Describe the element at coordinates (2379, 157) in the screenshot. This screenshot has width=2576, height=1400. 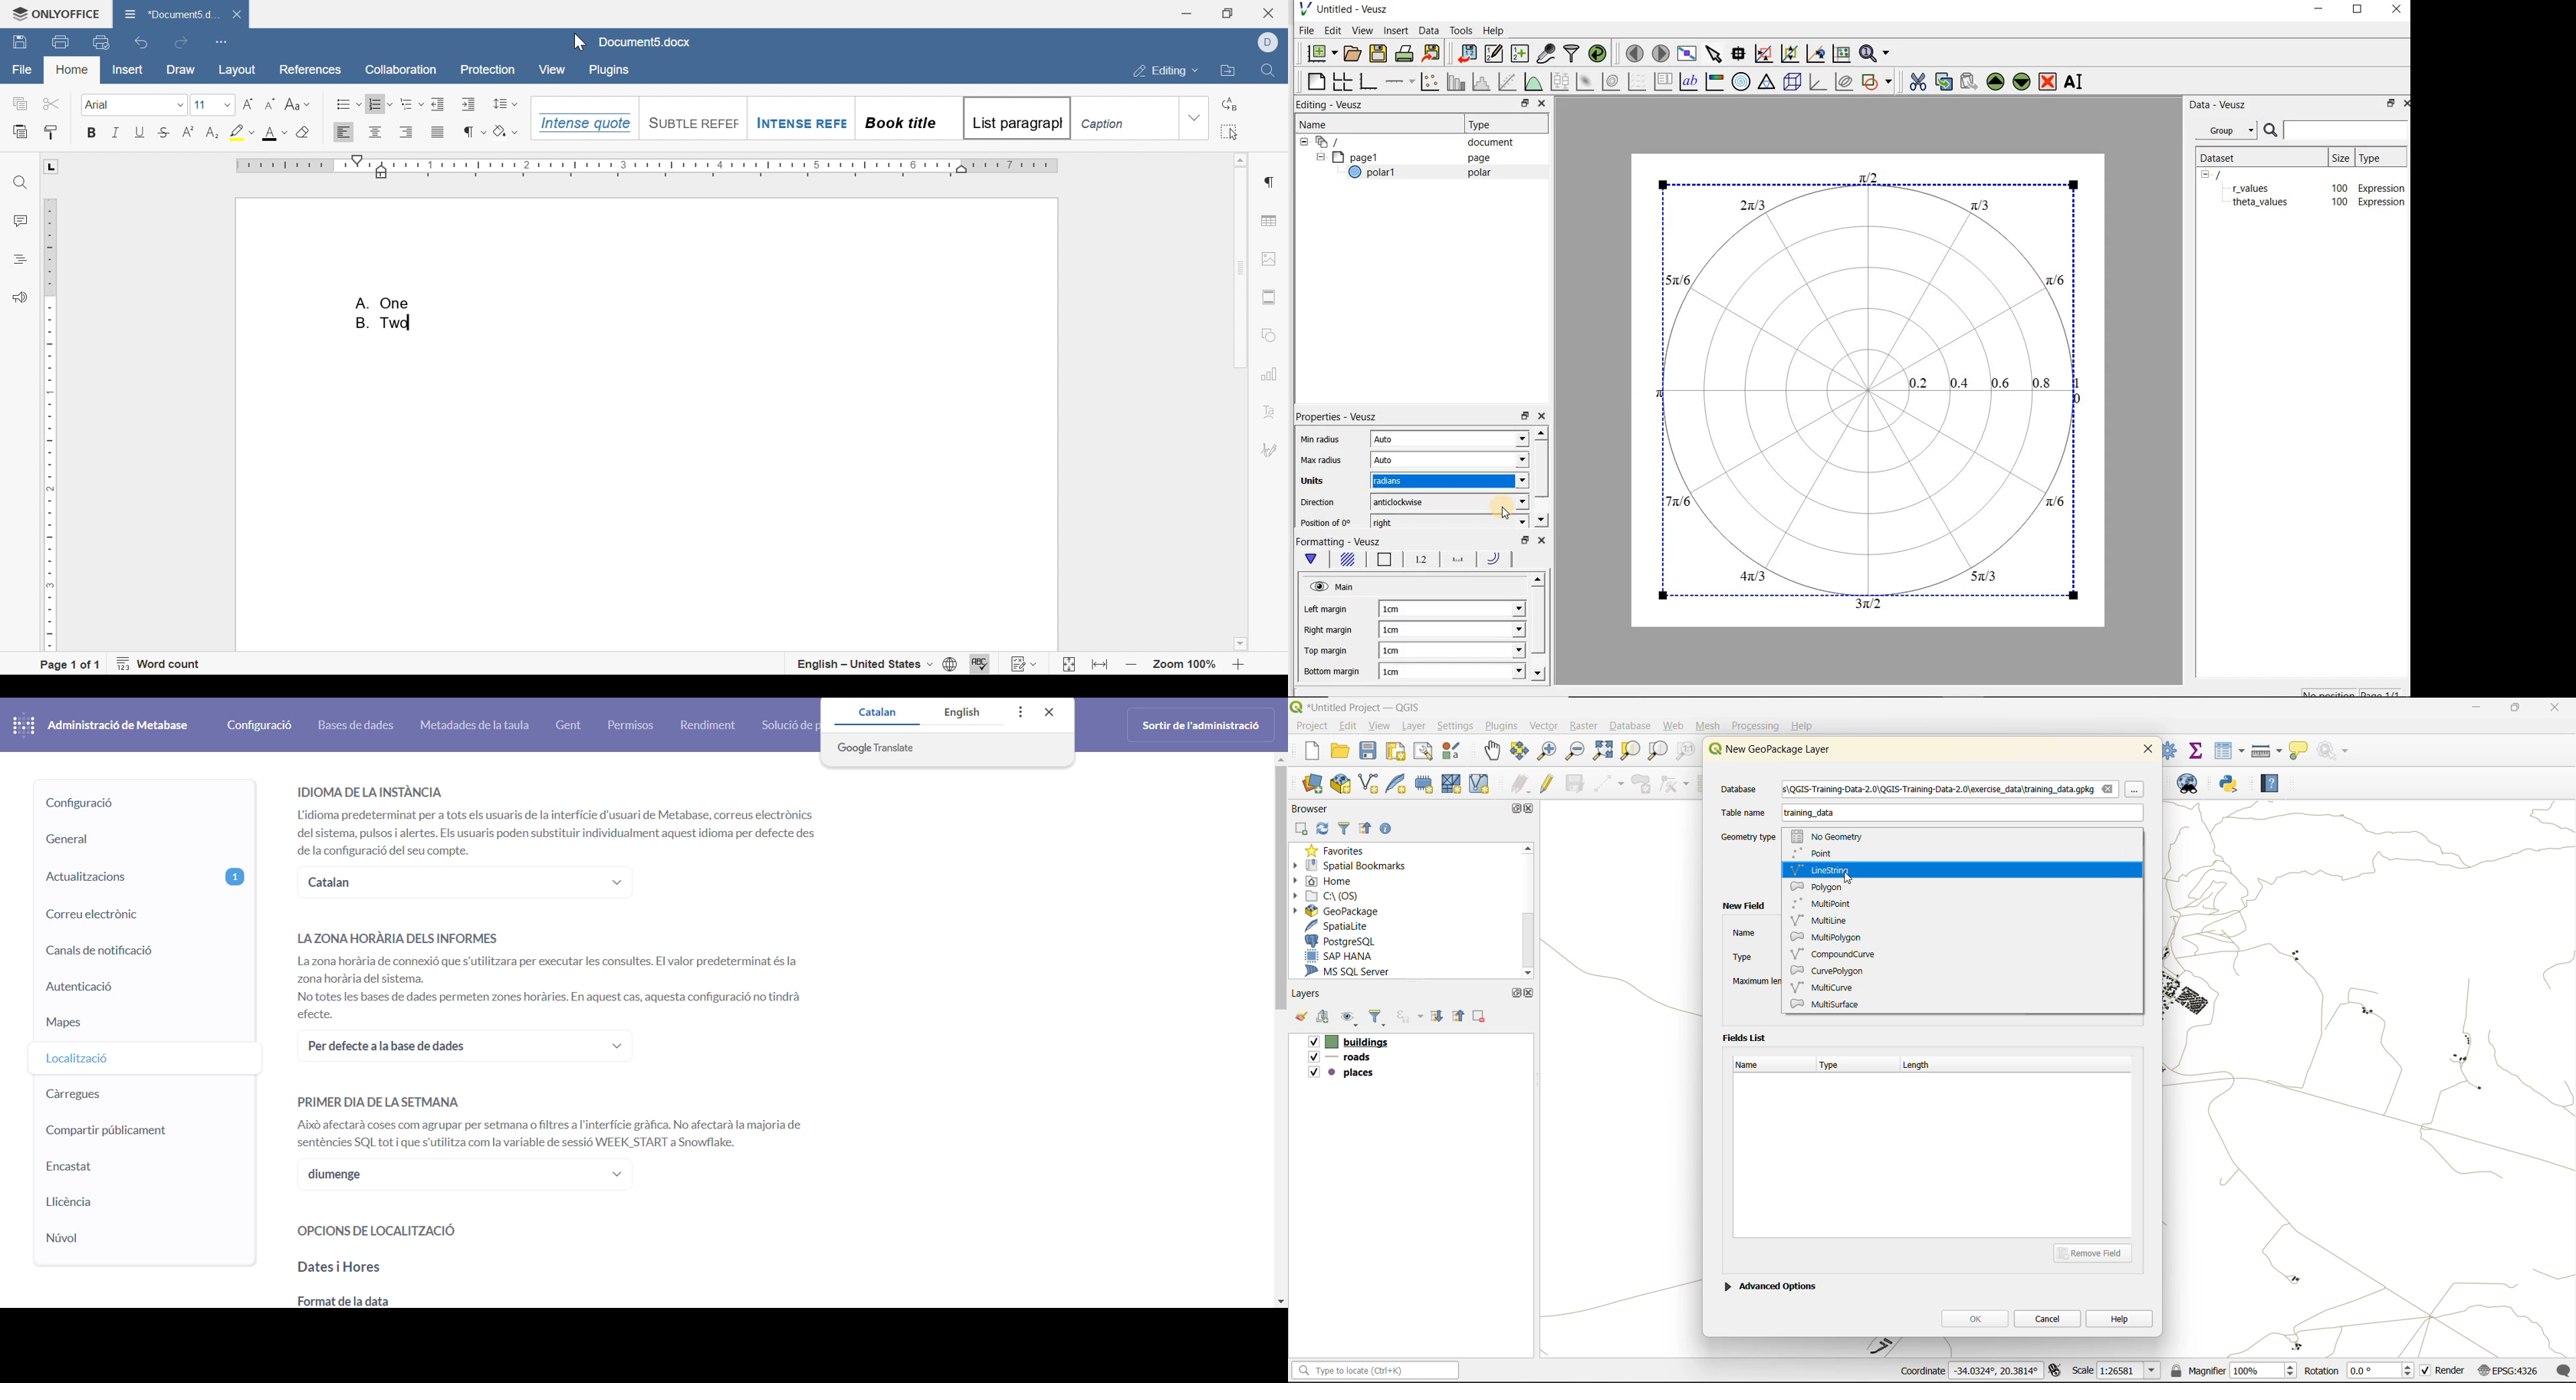
I see `Type` at that location.